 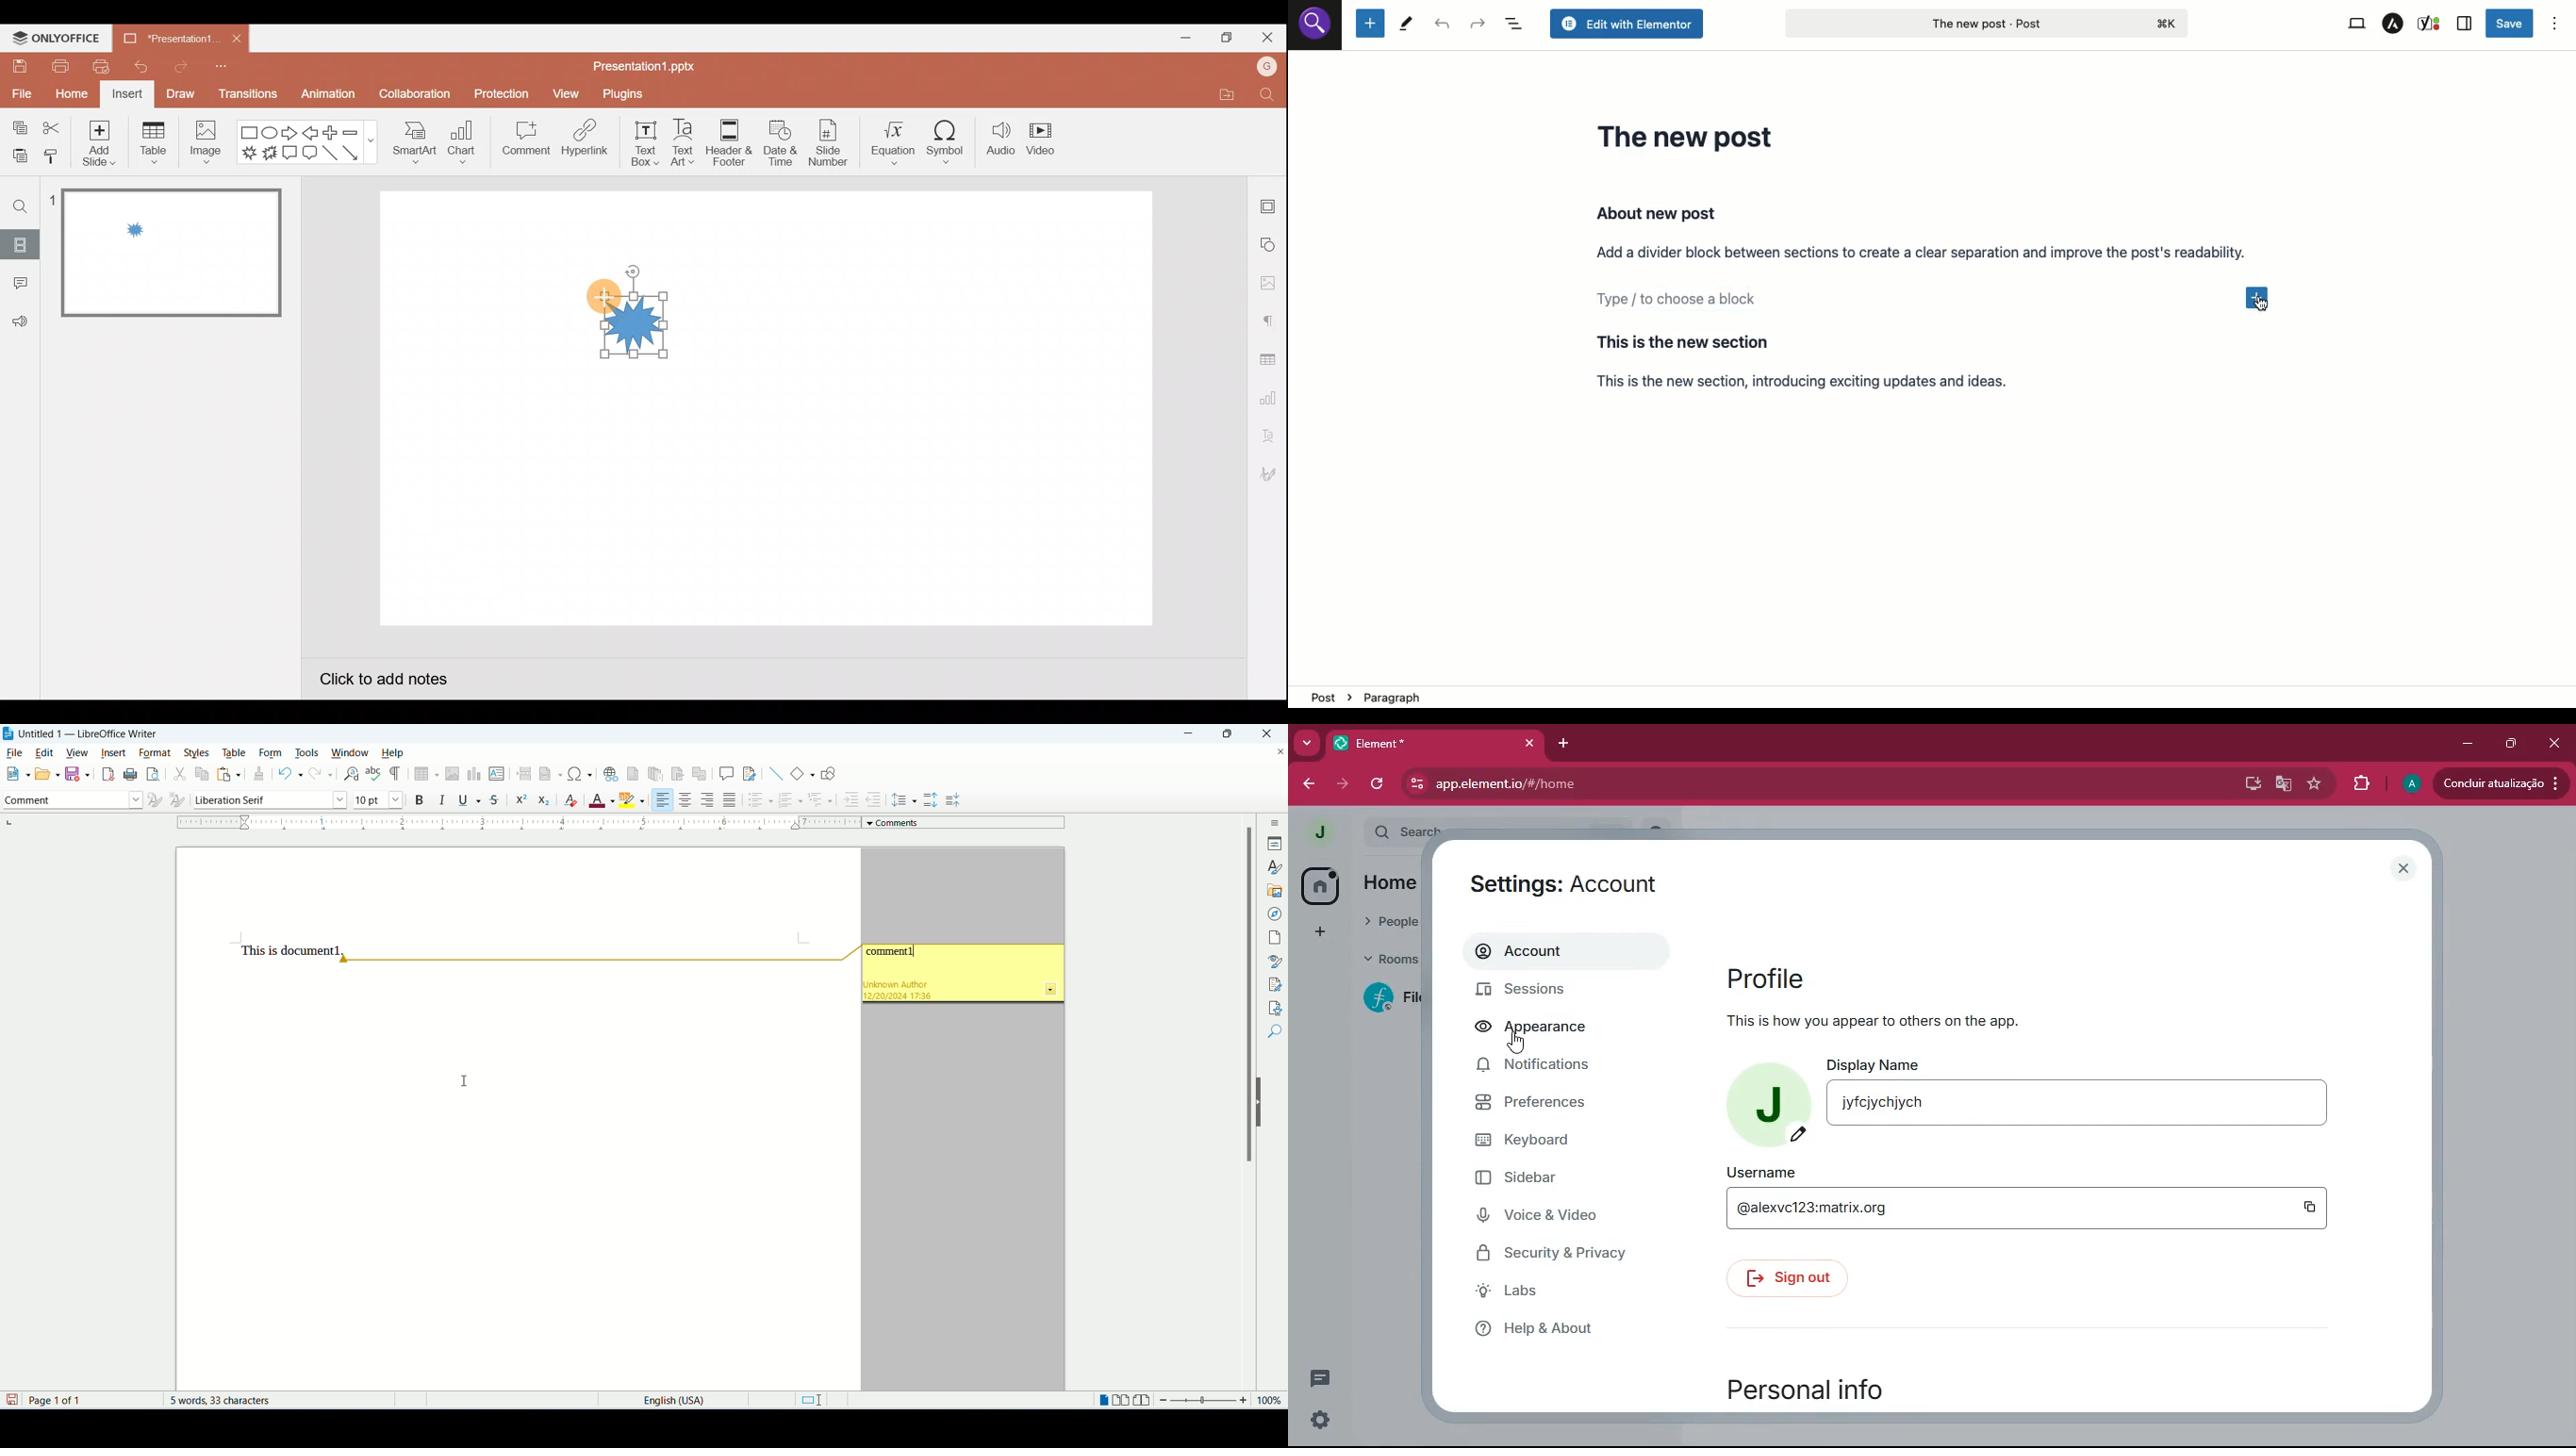 I want to click on Draw, so click(x=180, y=95).